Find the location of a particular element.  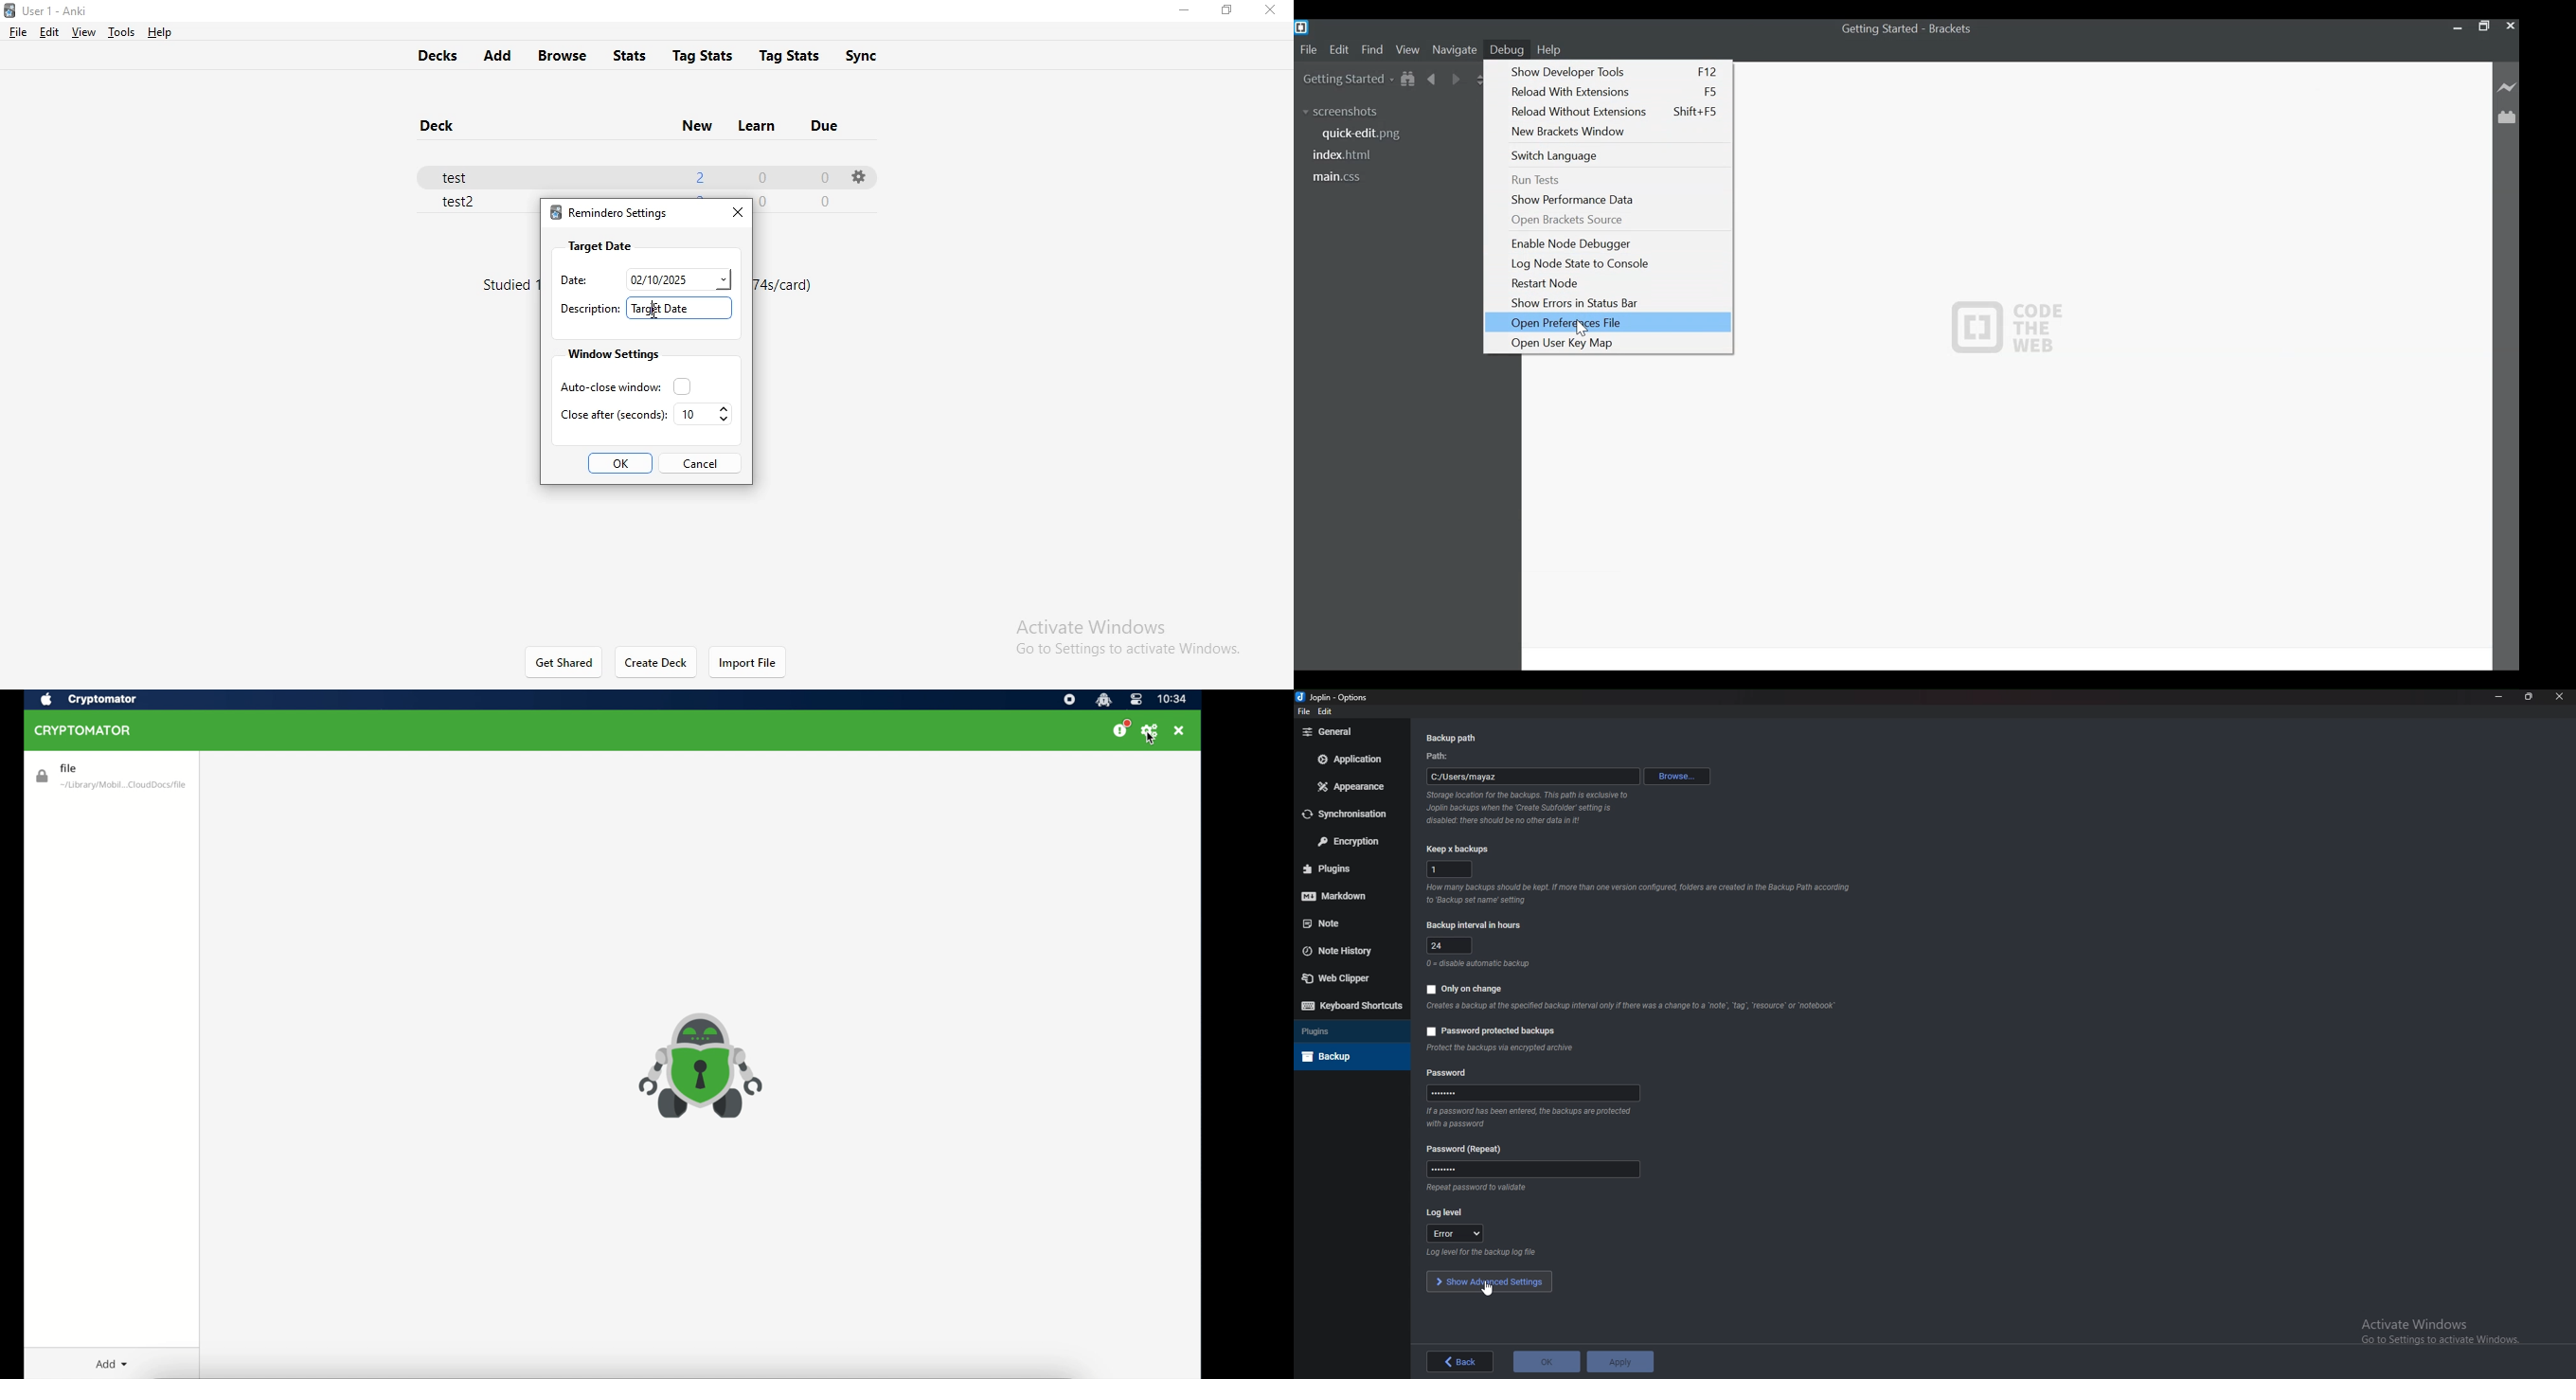

Plugins is located at coordinates (1348, 1032).